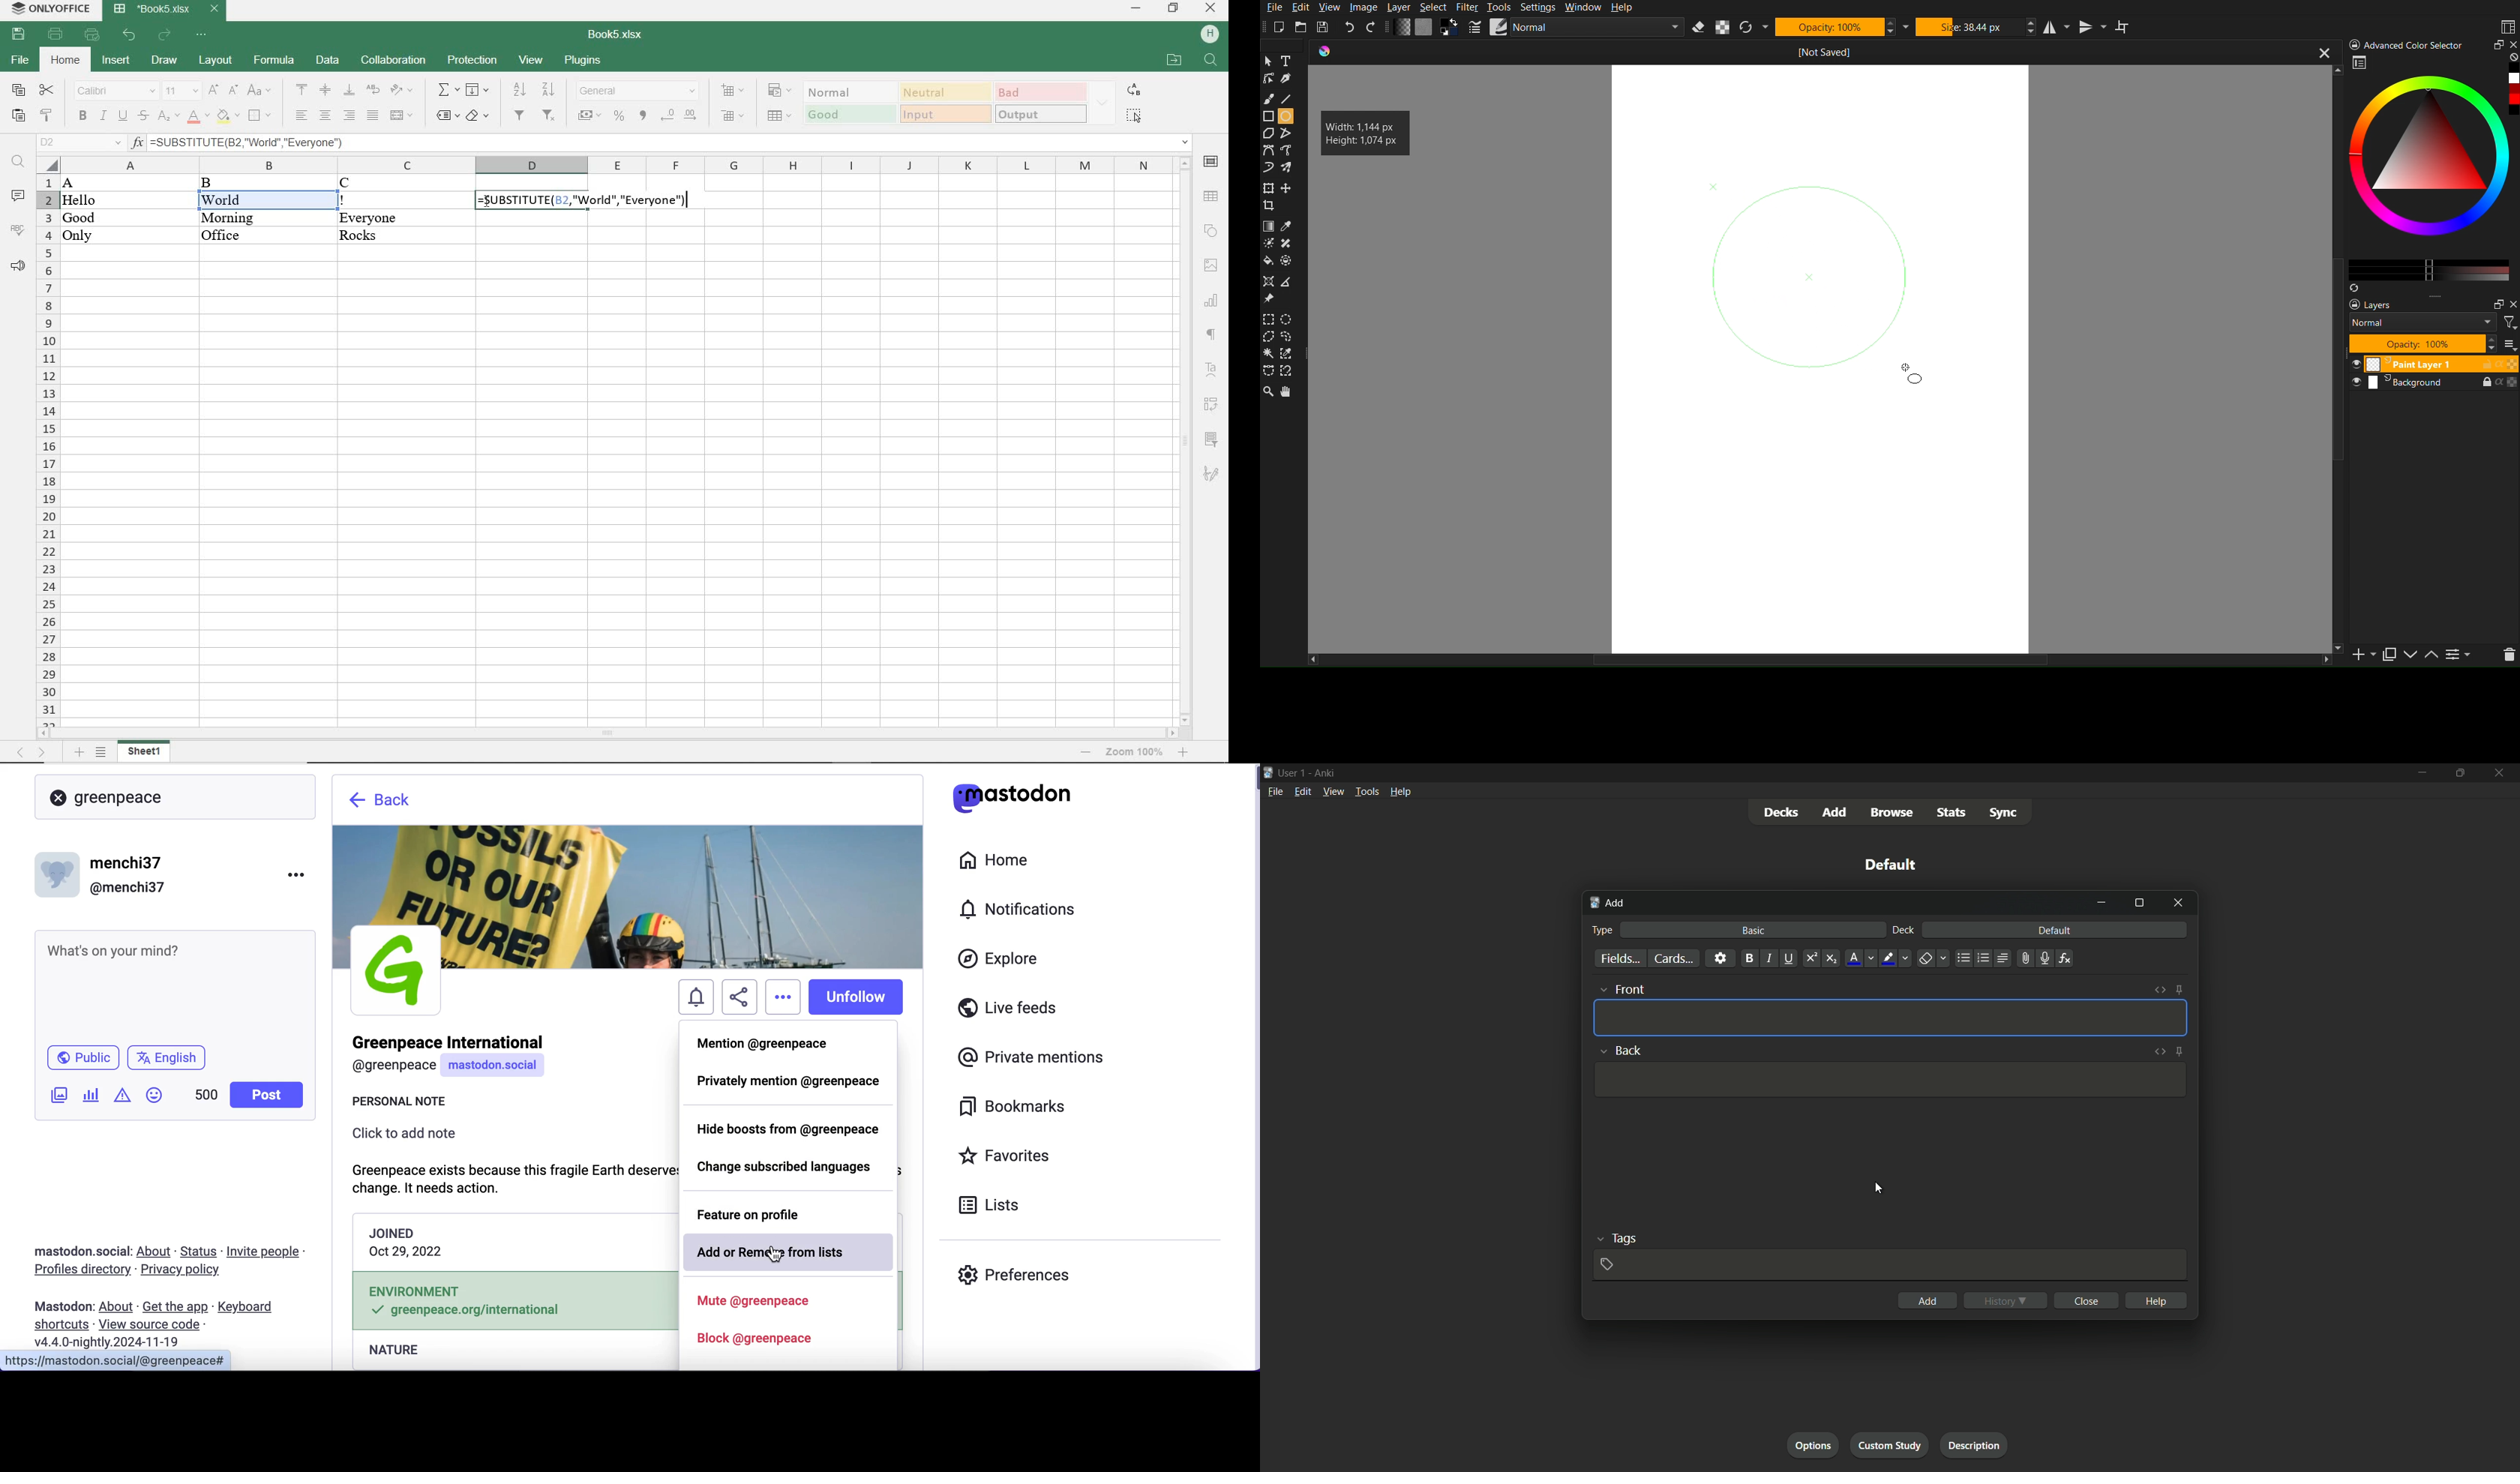  Describe the element at coordinates (1983, 959) in the screenshot. I see `ordered list` at that location.